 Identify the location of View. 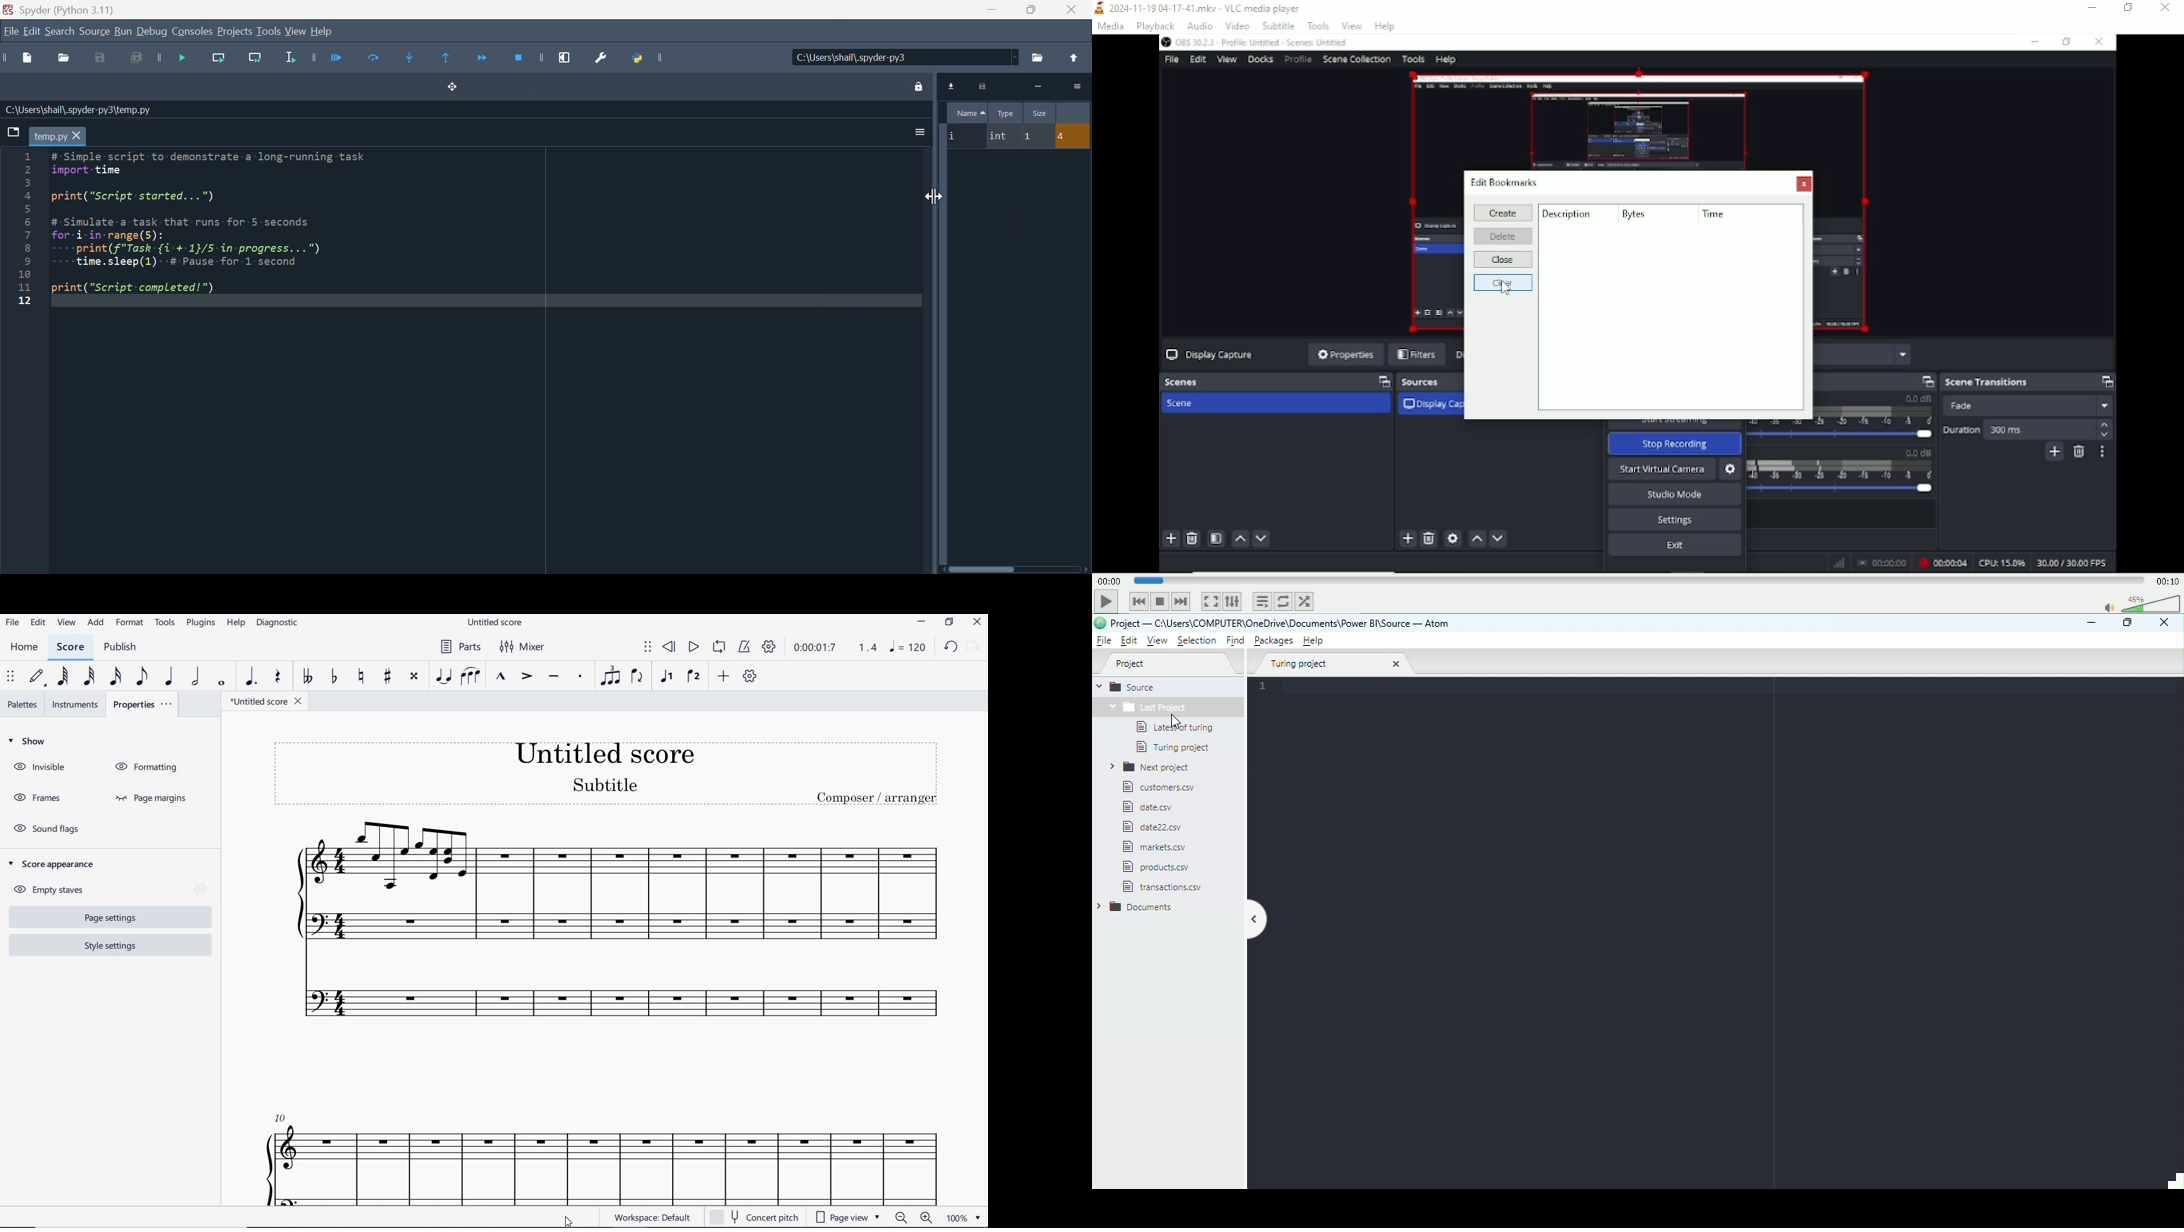
(1350, 25).